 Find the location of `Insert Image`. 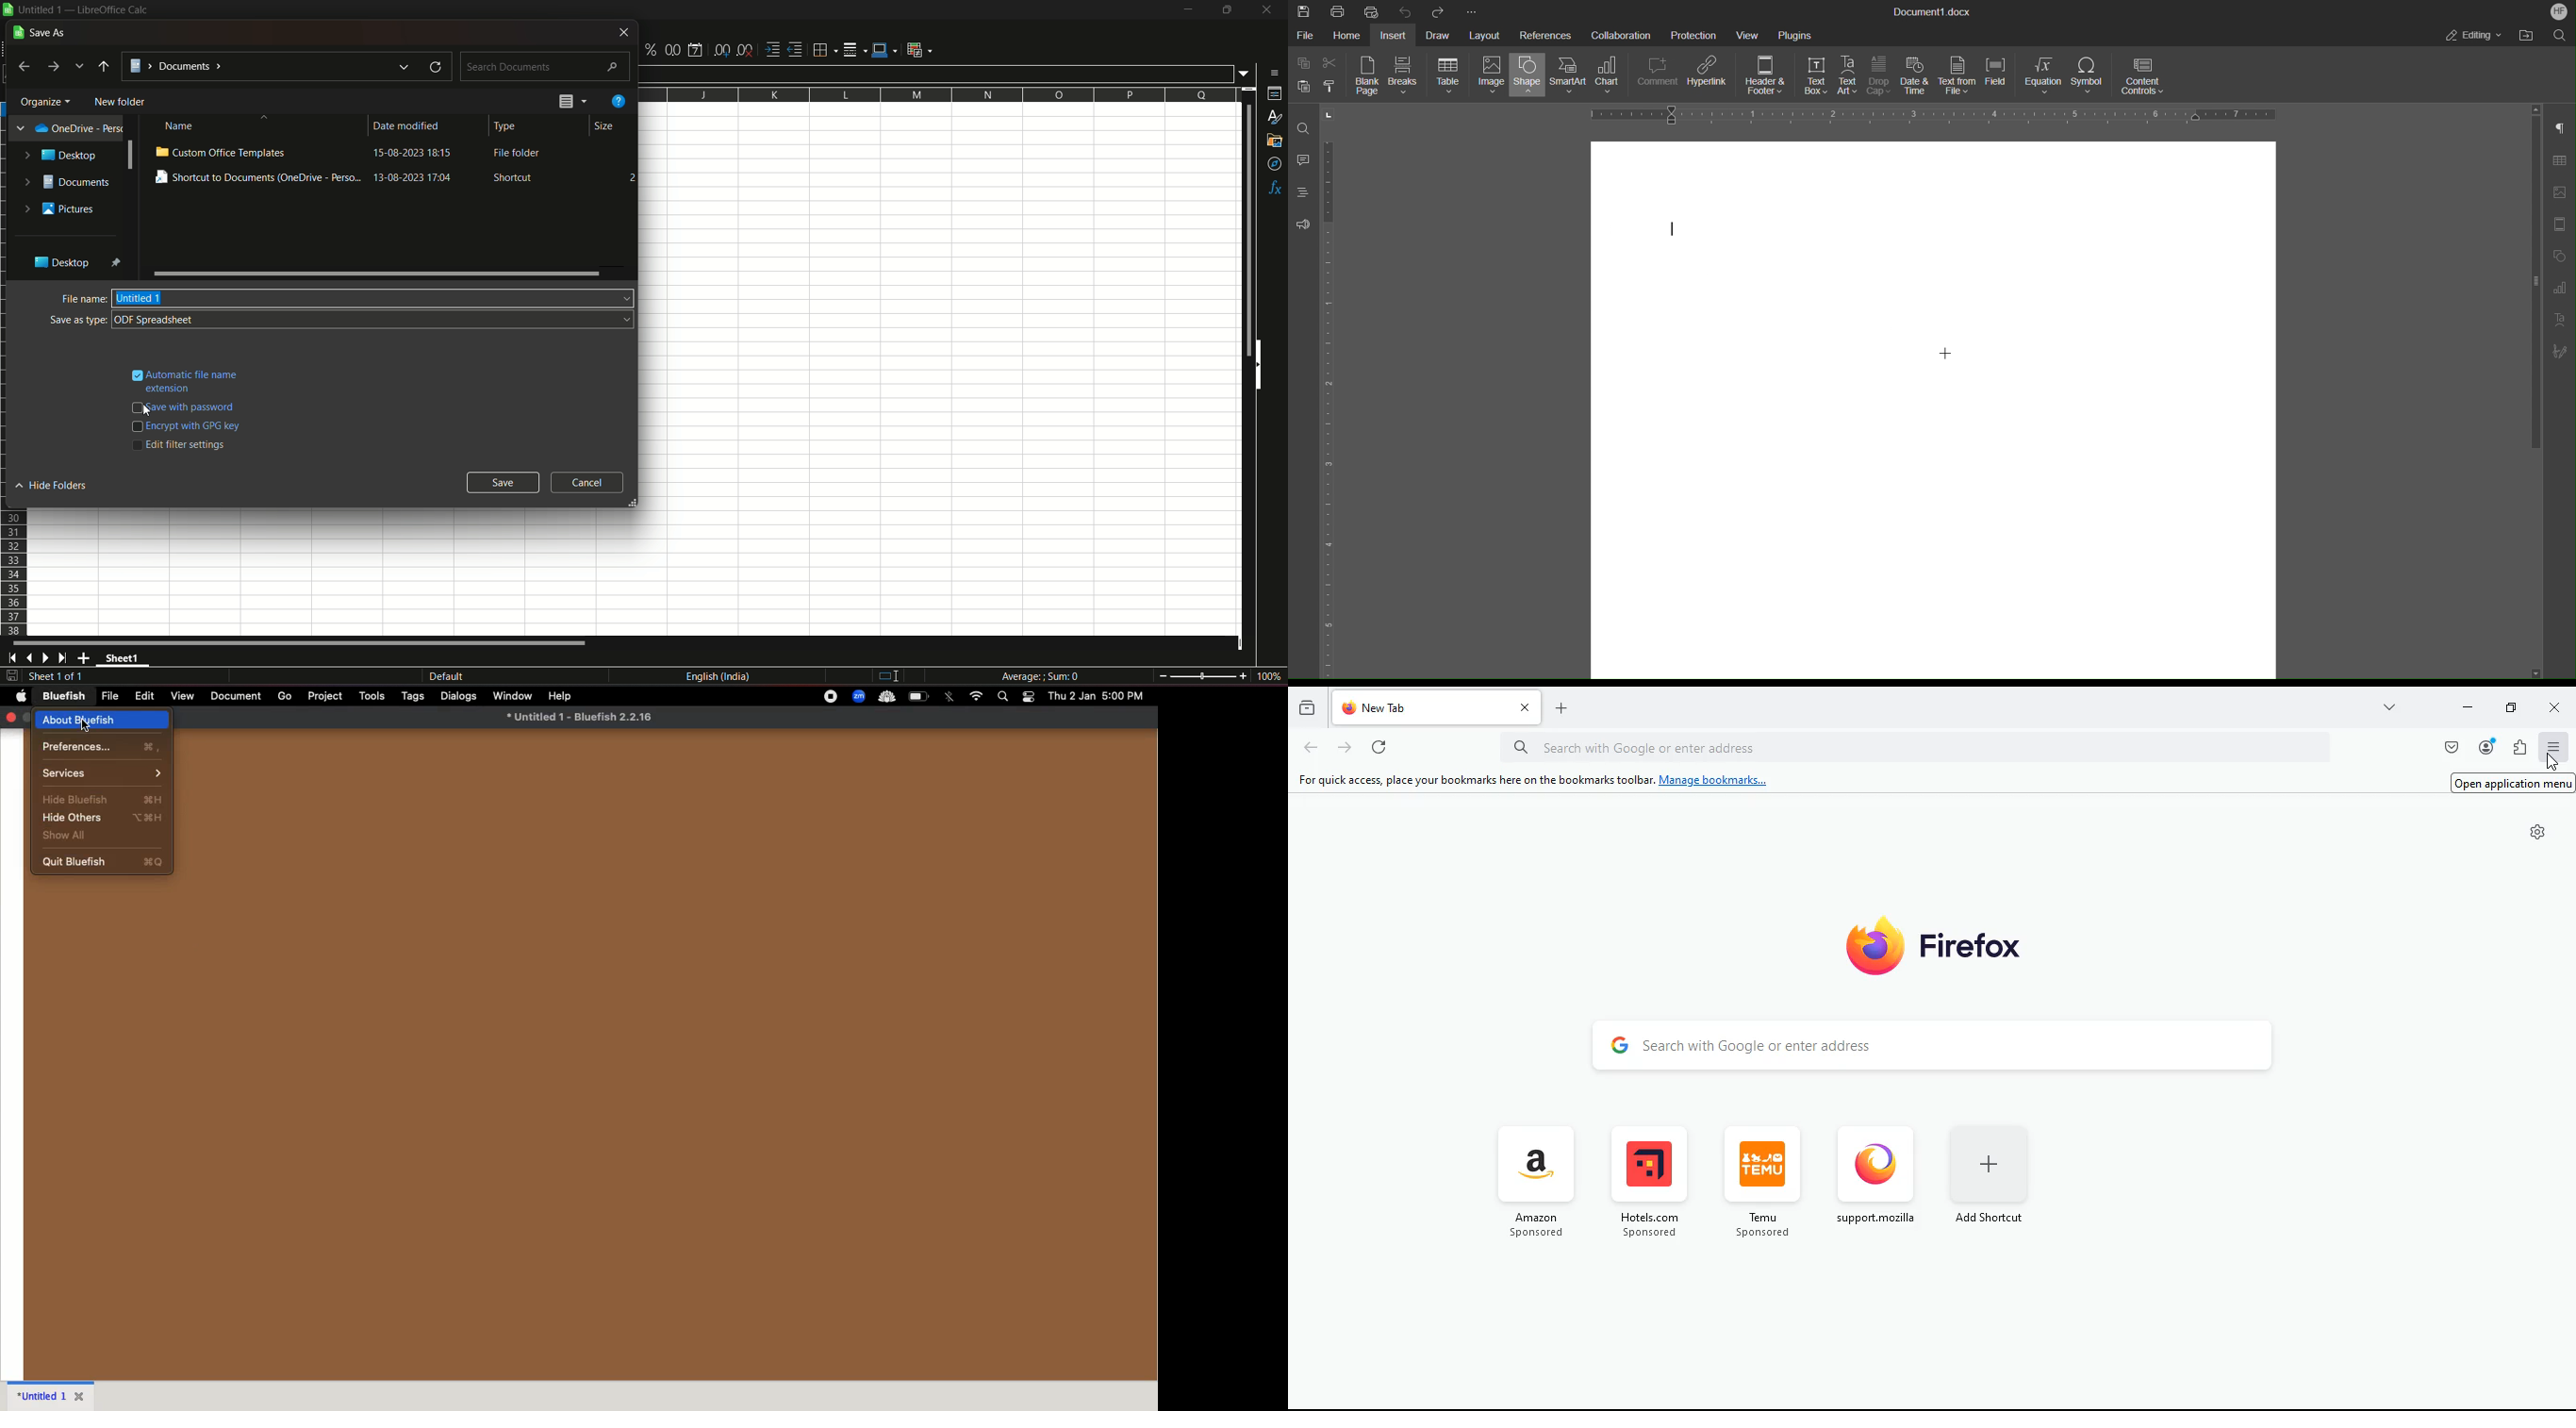

Insert Image is located at coordinates (2563, 192).